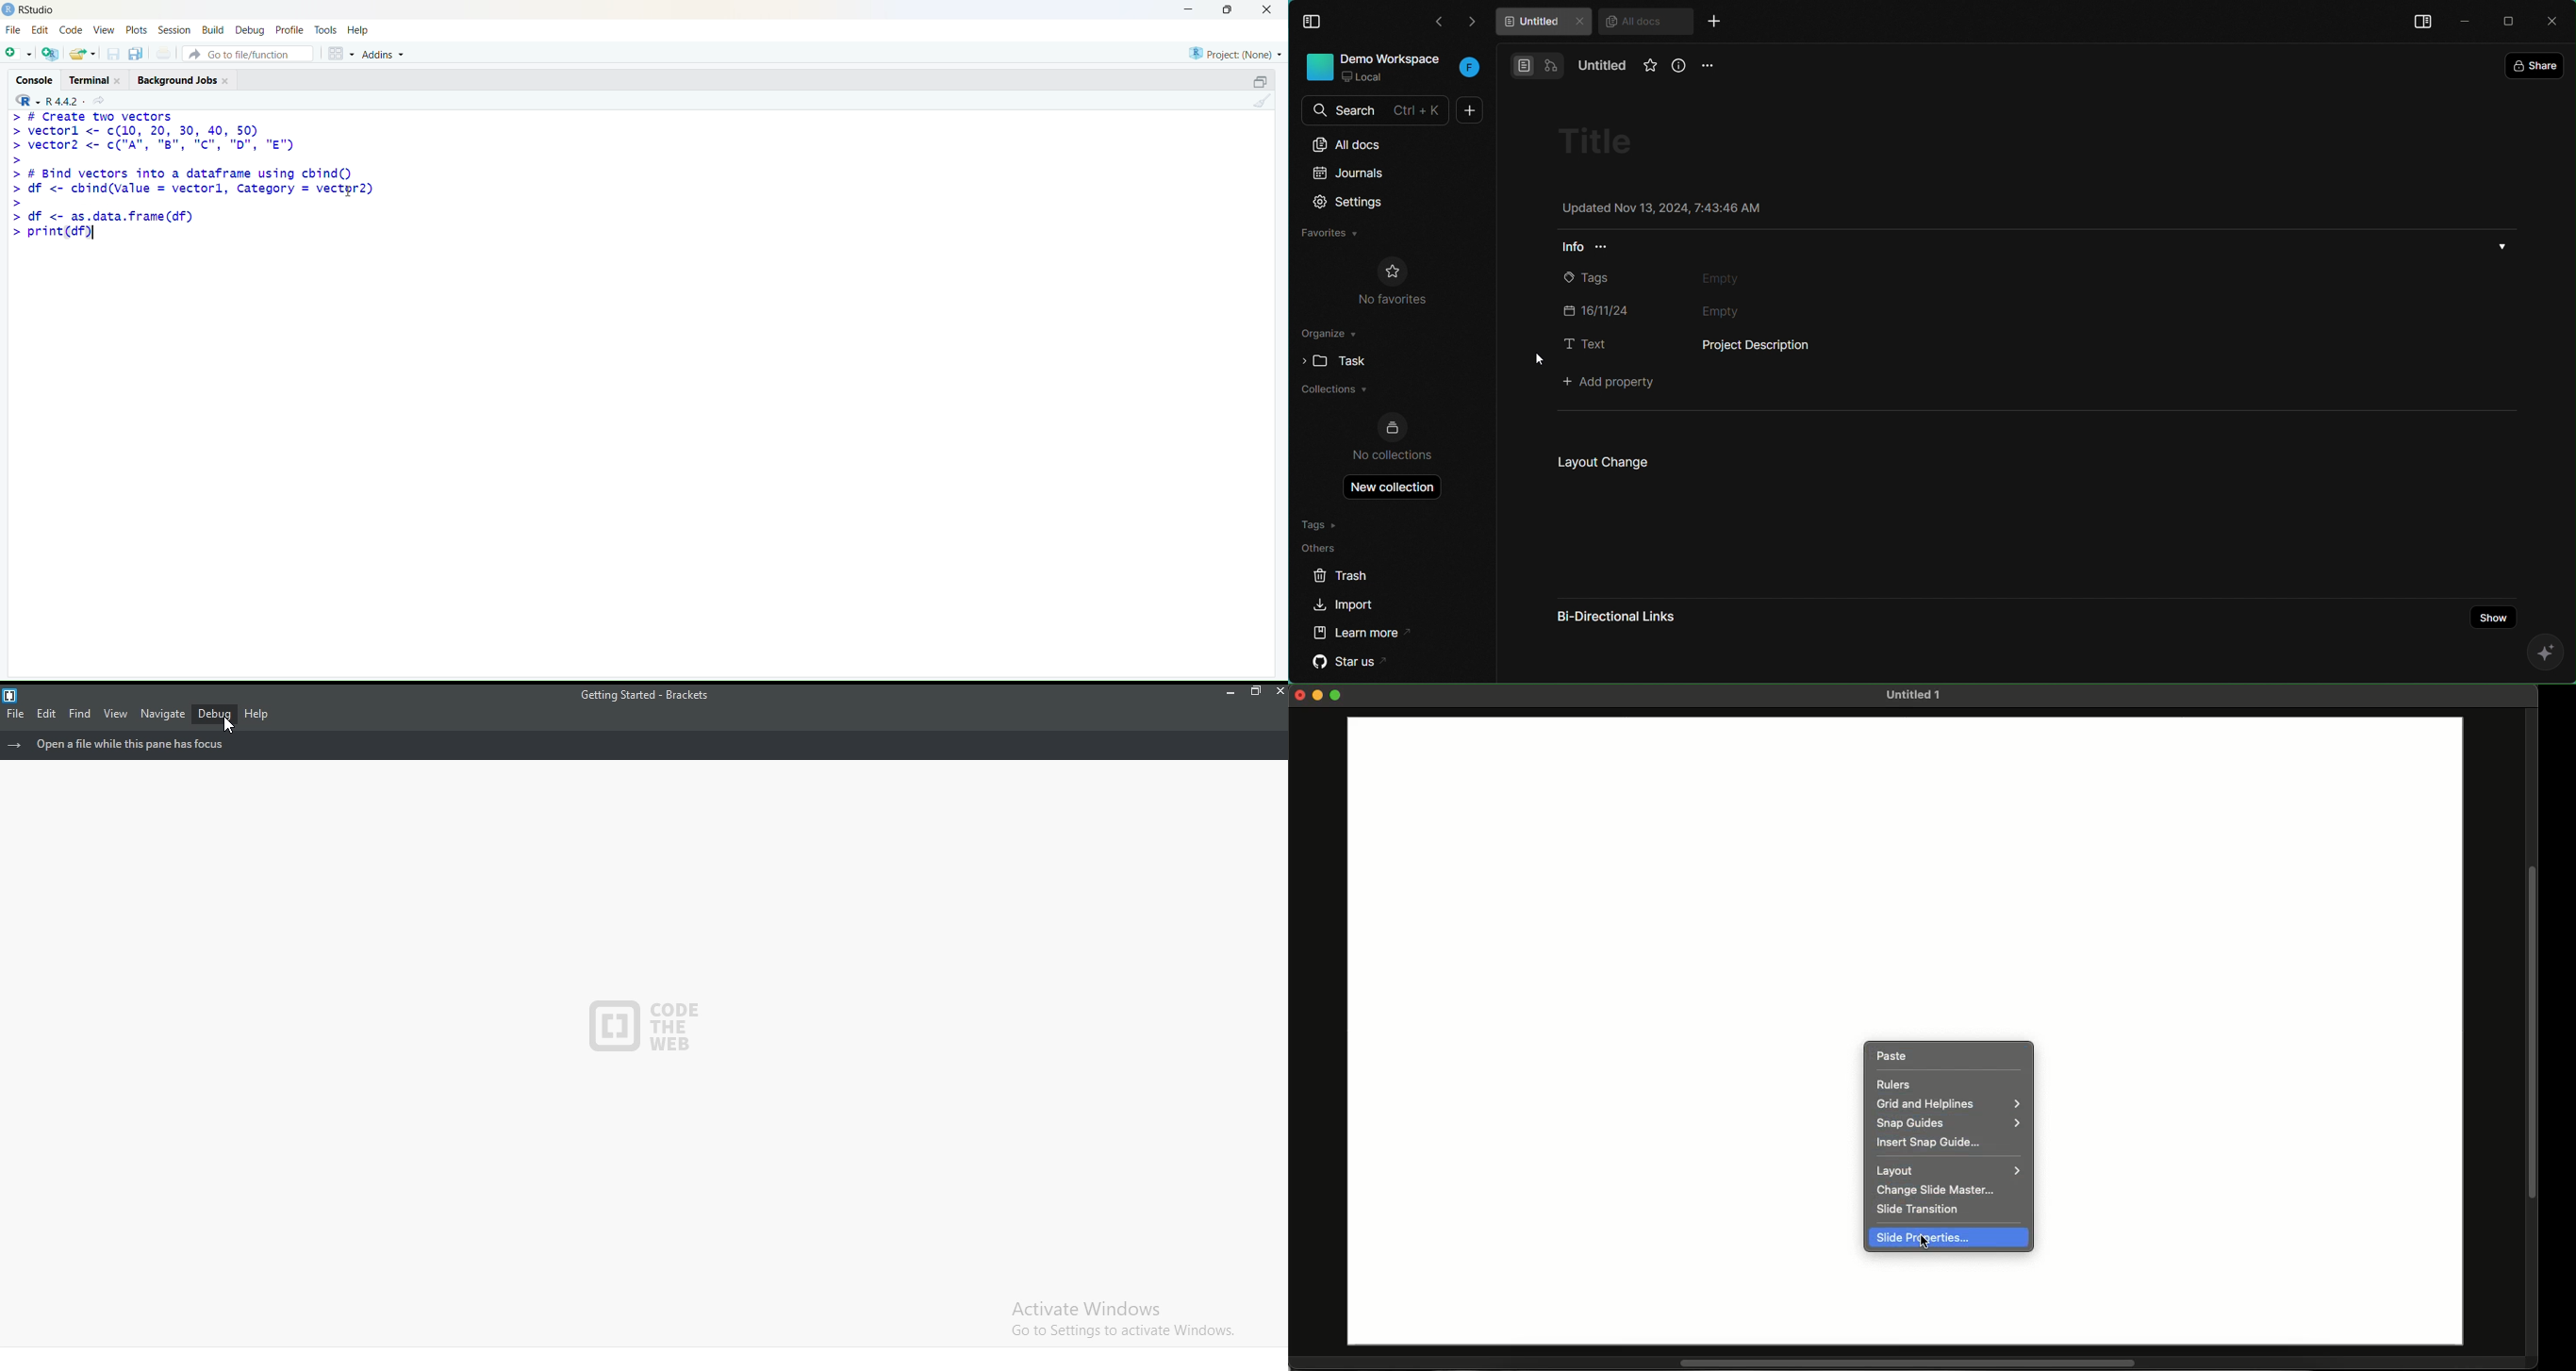 This screenshot has width=2576, height=1372. I want to click on Plots, so click(136, 30).